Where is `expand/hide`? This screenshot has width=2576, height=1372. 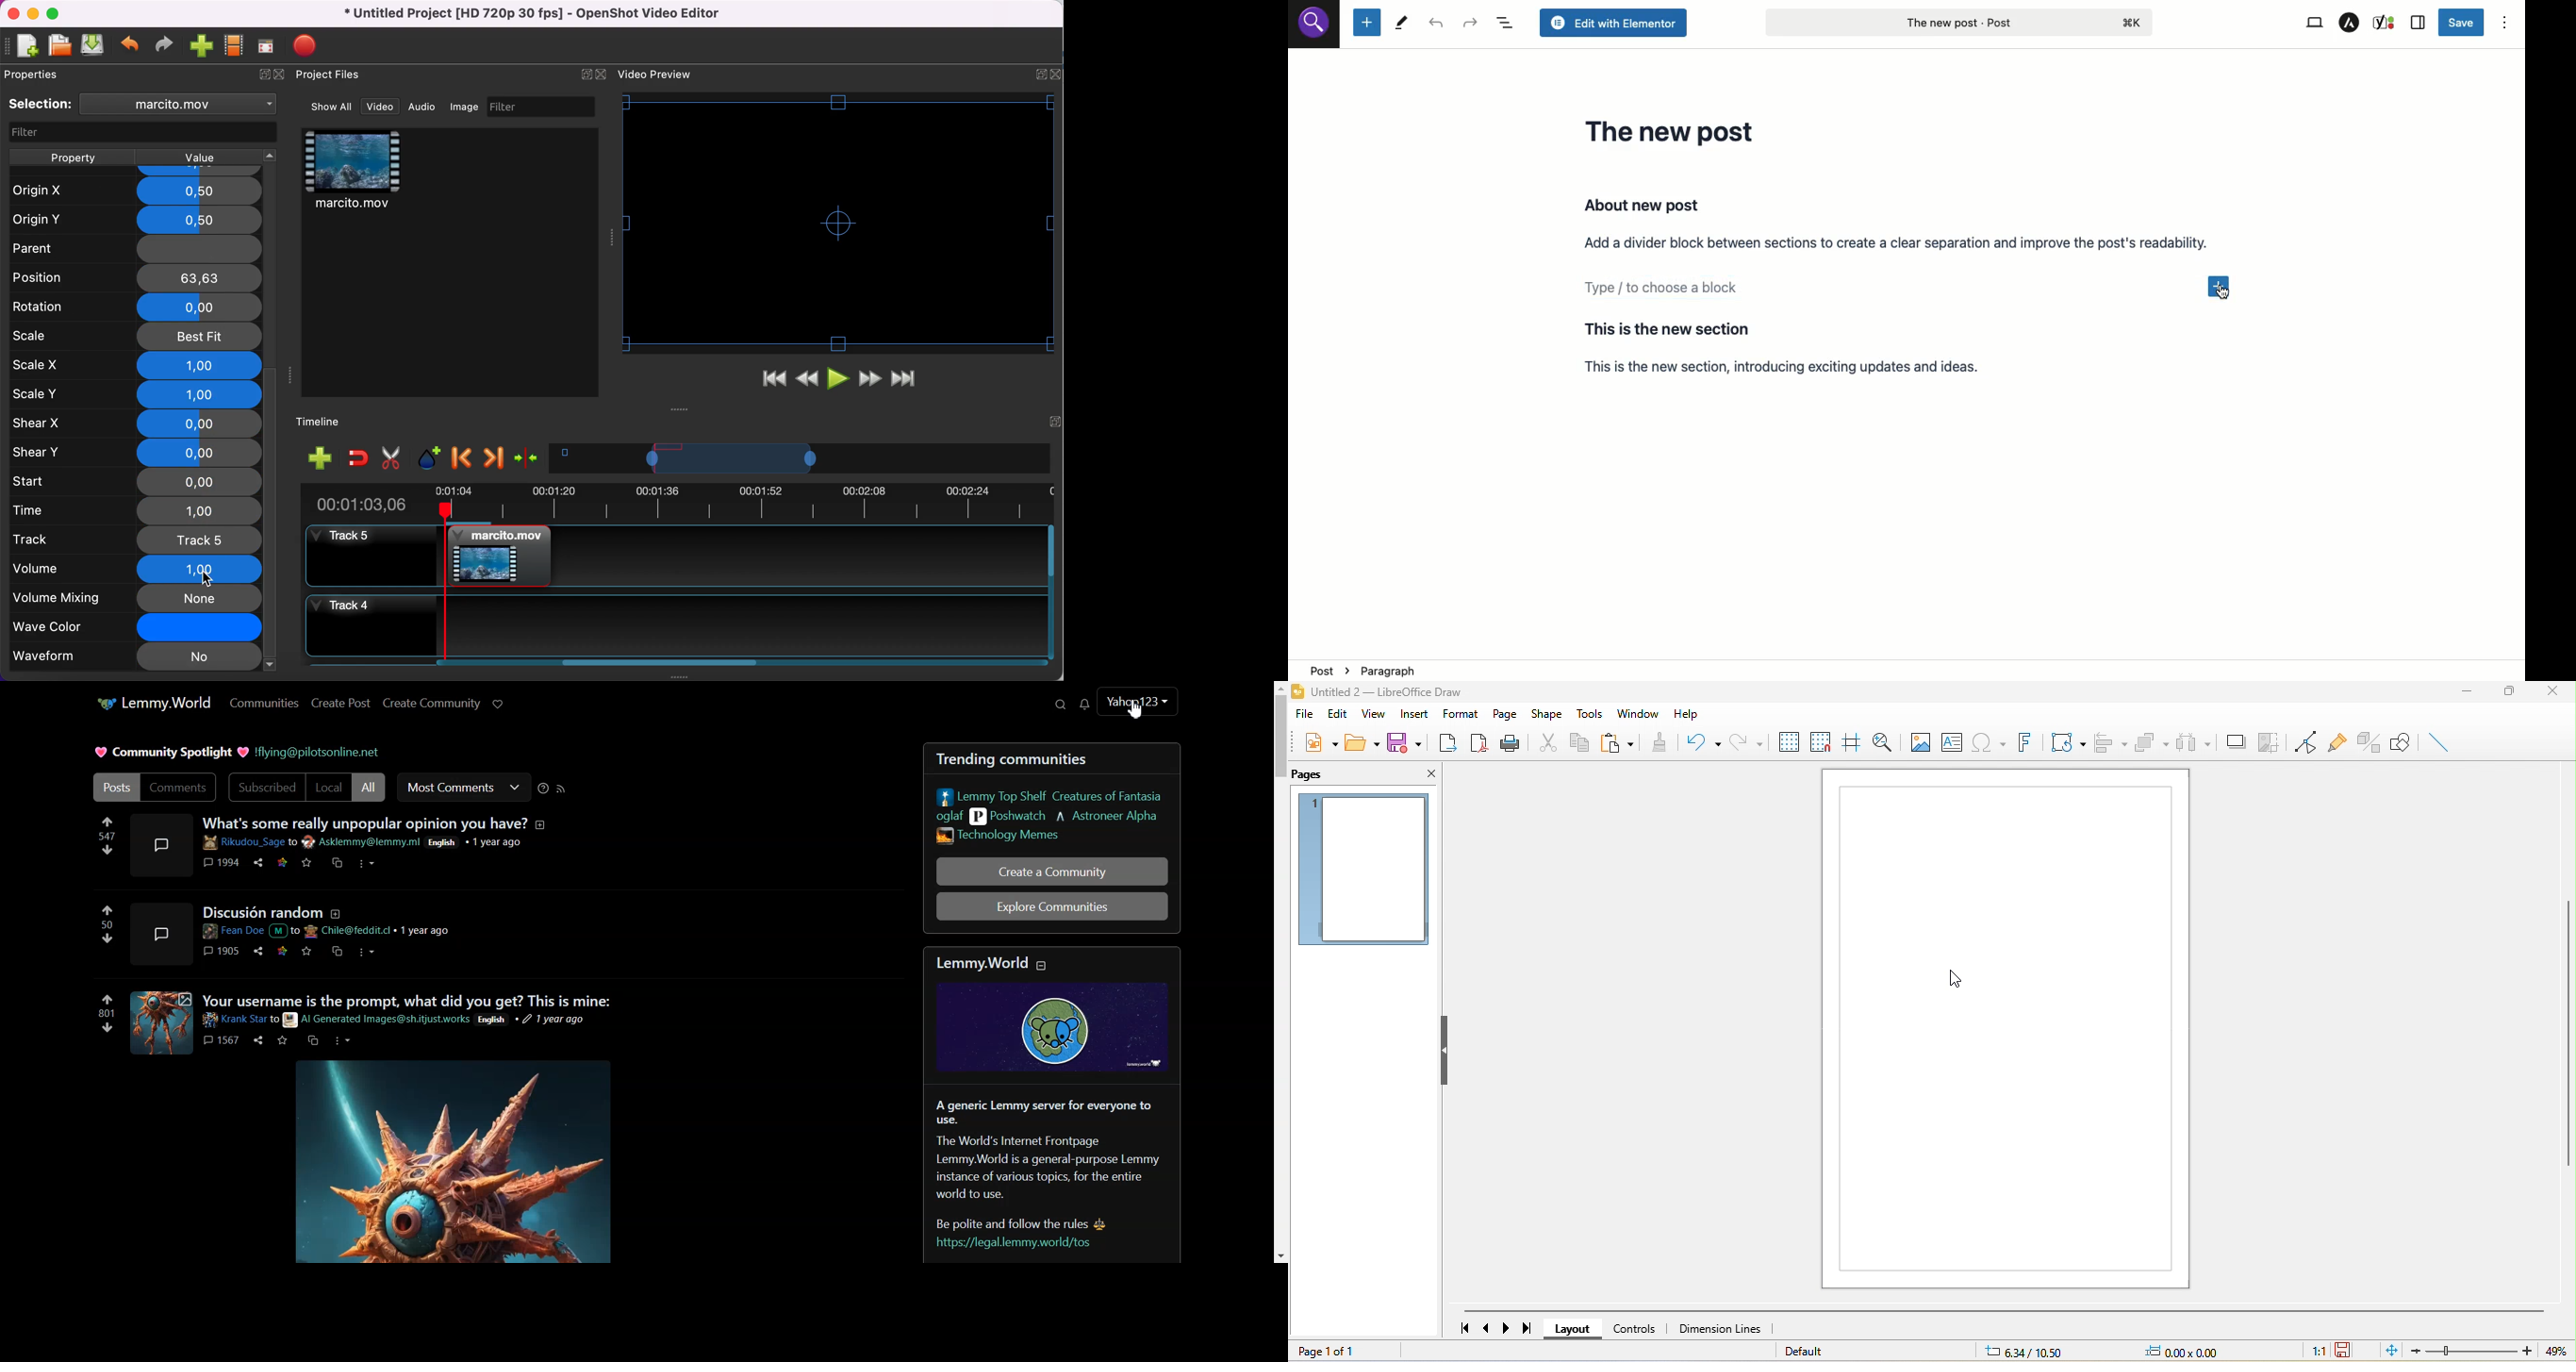
expand/hide is located at coordinates (262, 75).